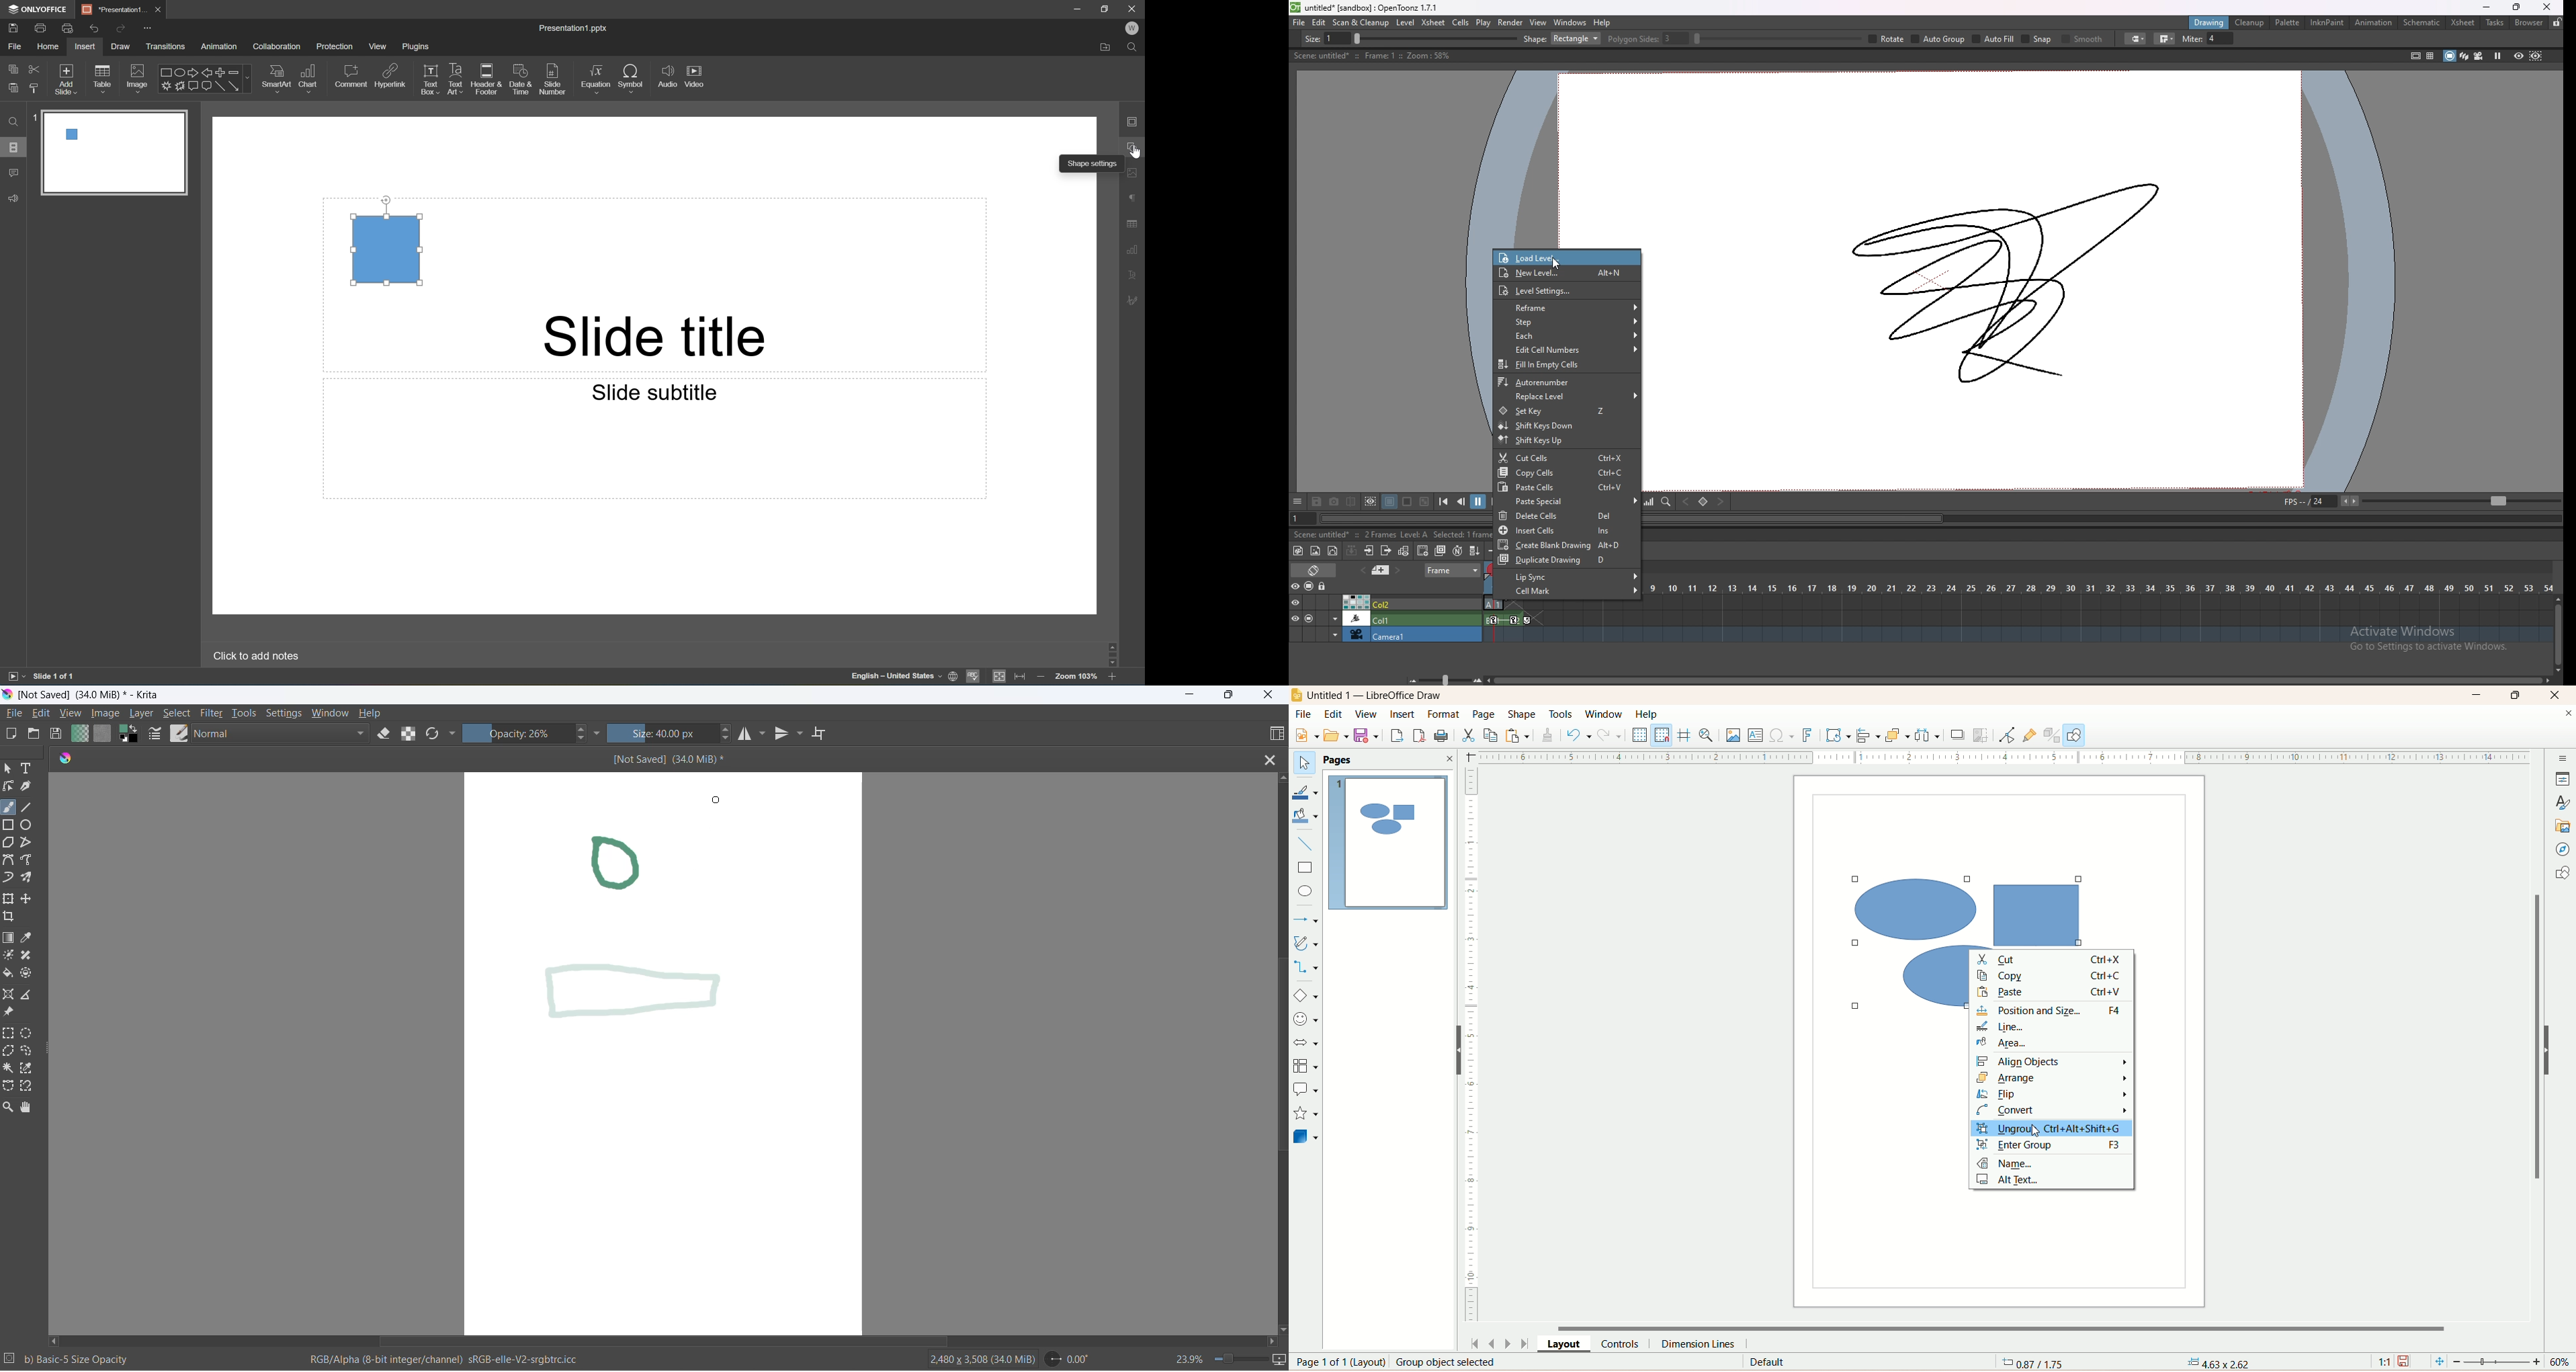 The width and height of the screenshot is (2576, 1372). I want to click on transform a layer, so click(10, 900).